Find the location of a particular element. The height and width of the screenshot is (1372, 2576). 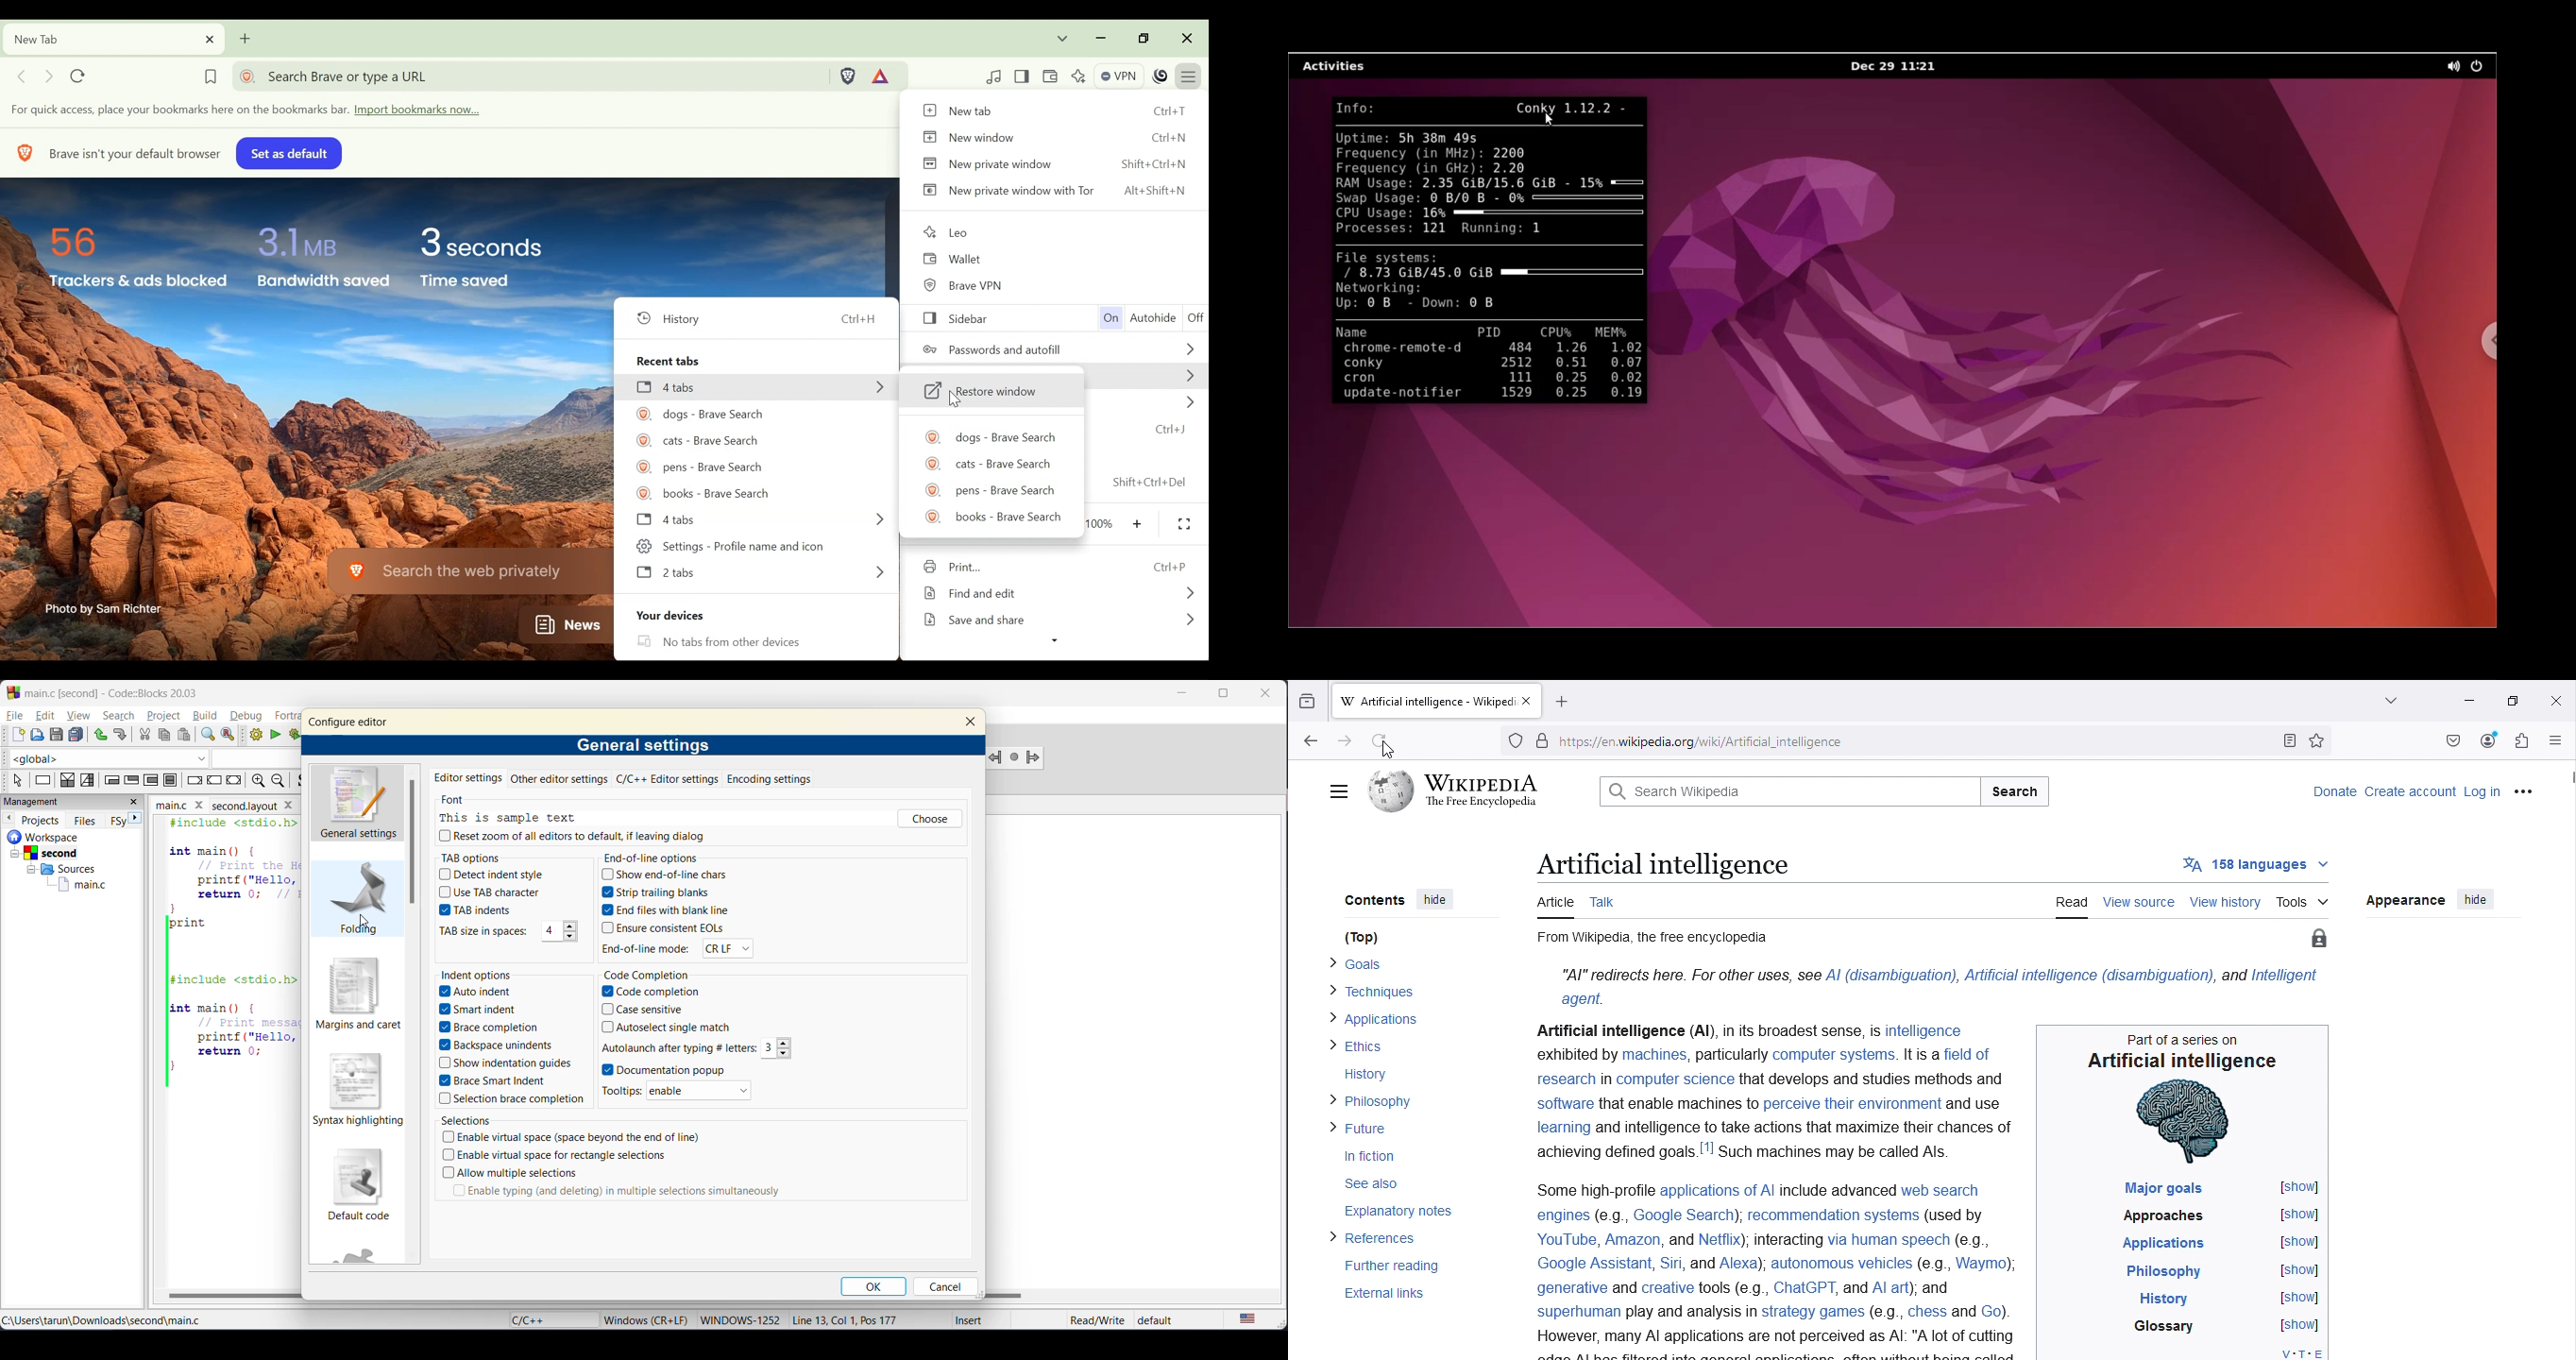

Alt+Shift+N is located at coordinates (1156, 193).